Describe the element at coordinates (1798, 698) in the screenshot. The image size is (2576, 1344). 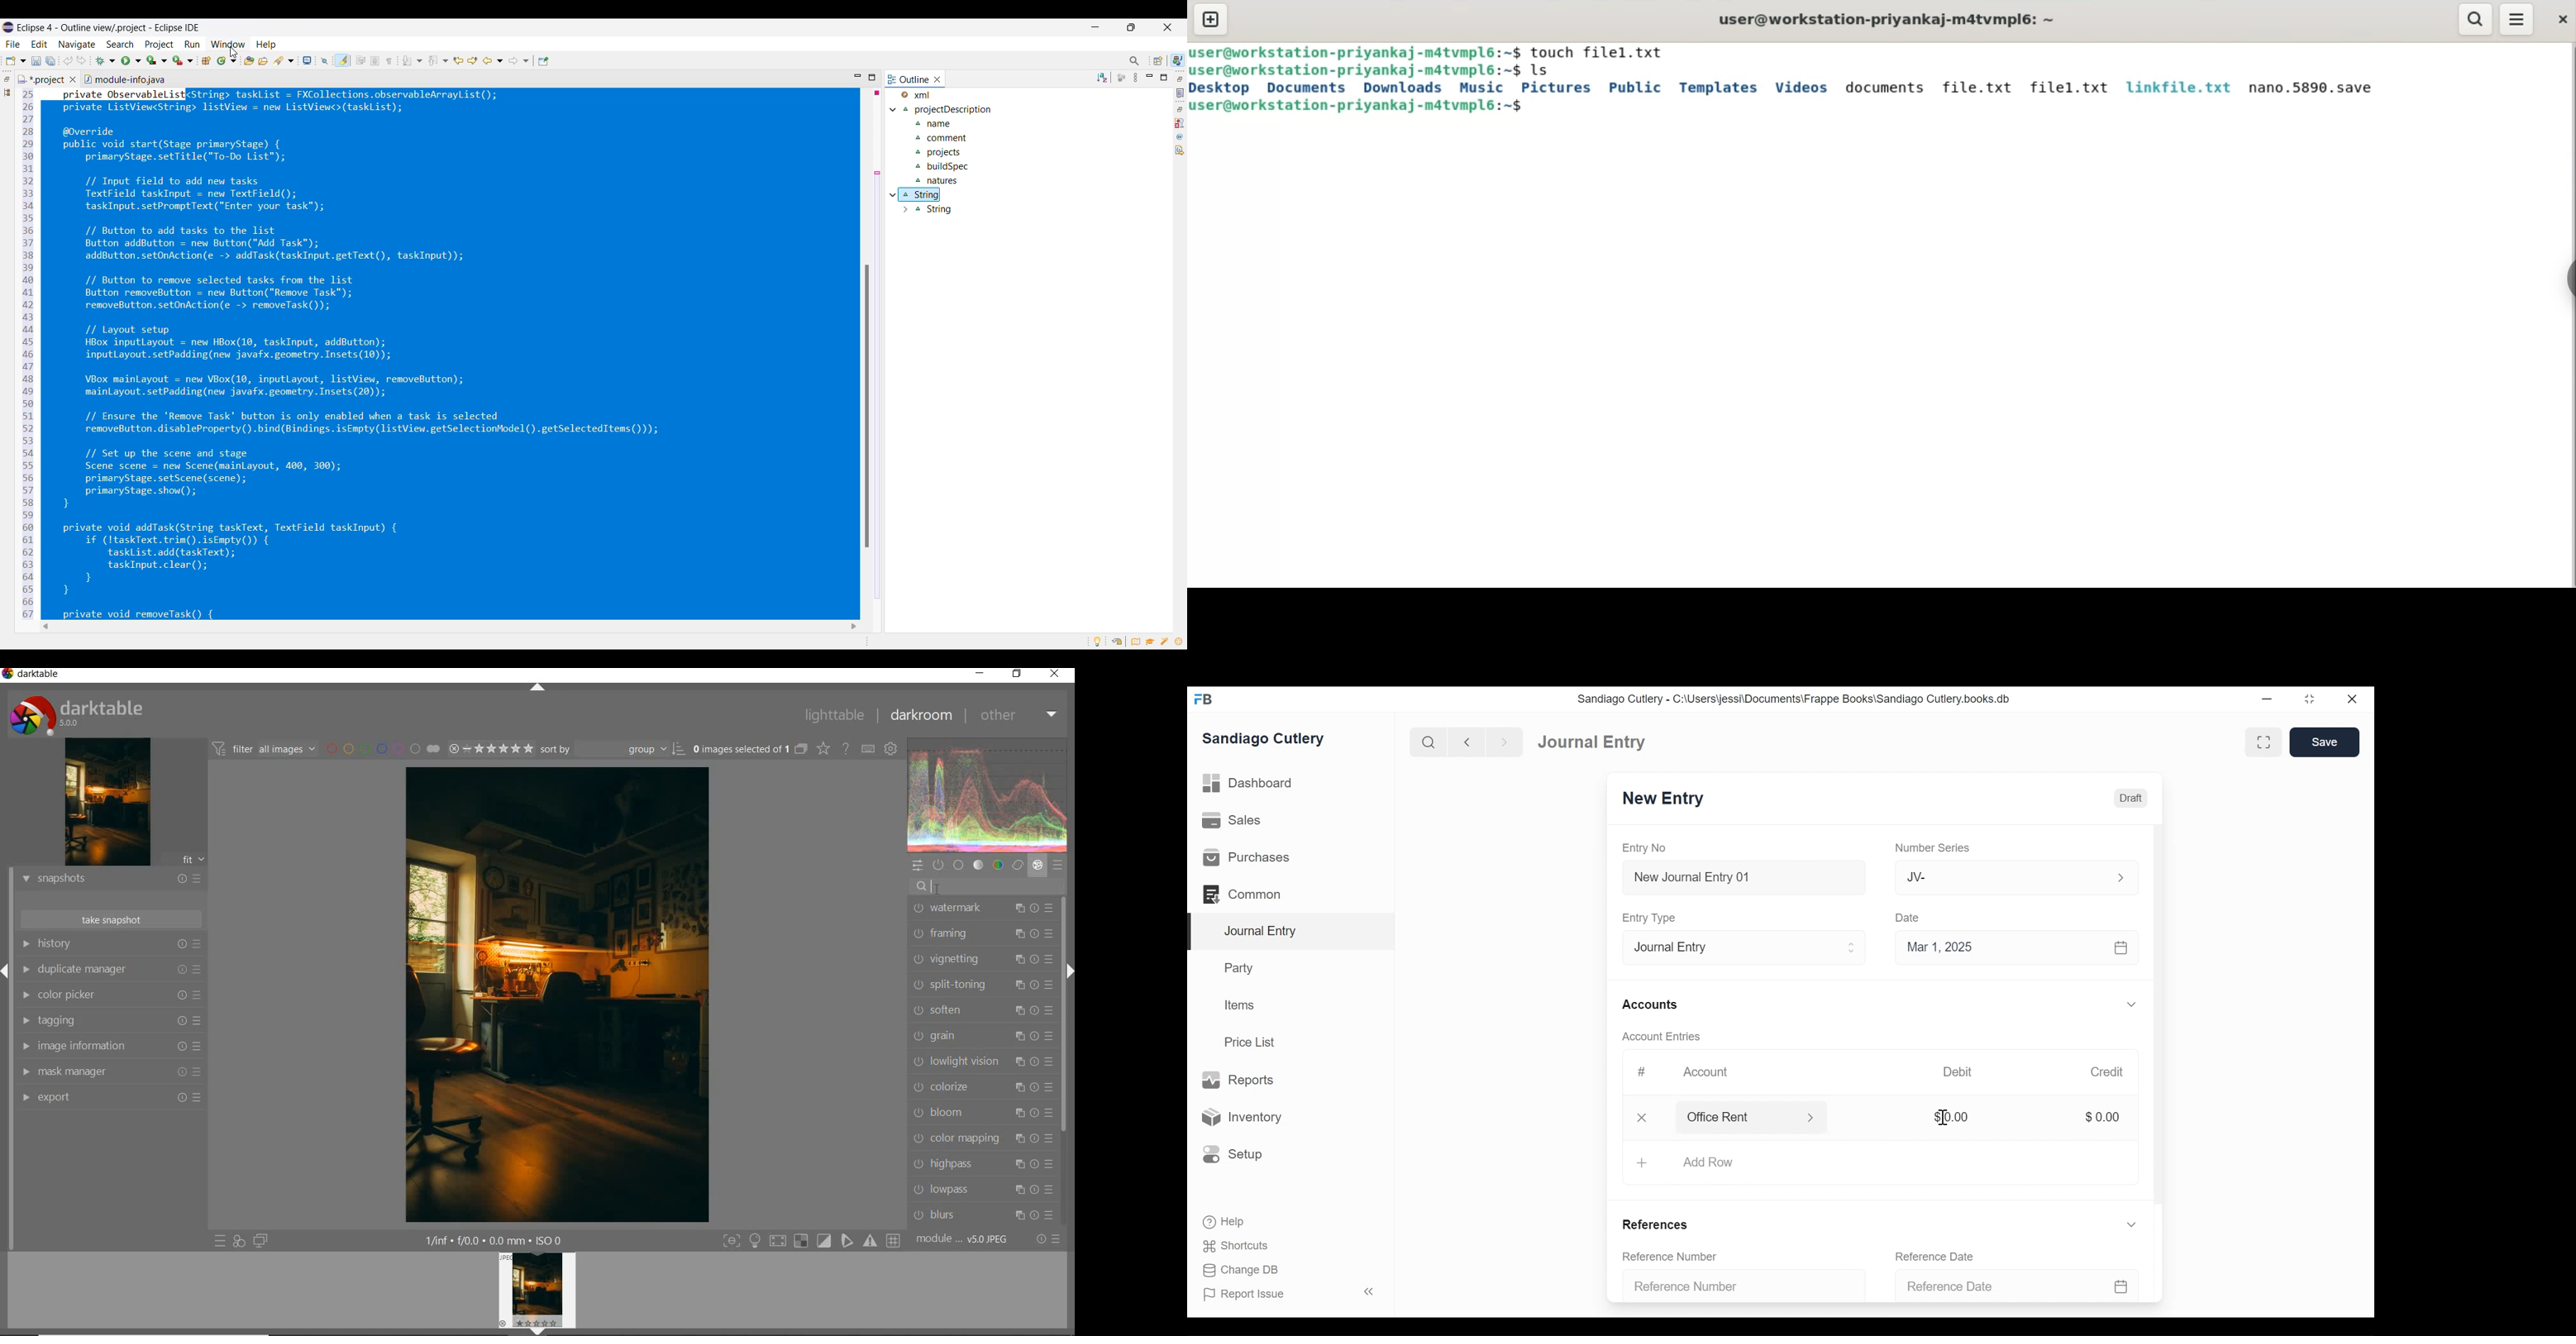
I see `Sandiago Cutlery - C:\Users\jessi\Documents\Frappe Books\Sandiago Cutlery.books.db` at that location.